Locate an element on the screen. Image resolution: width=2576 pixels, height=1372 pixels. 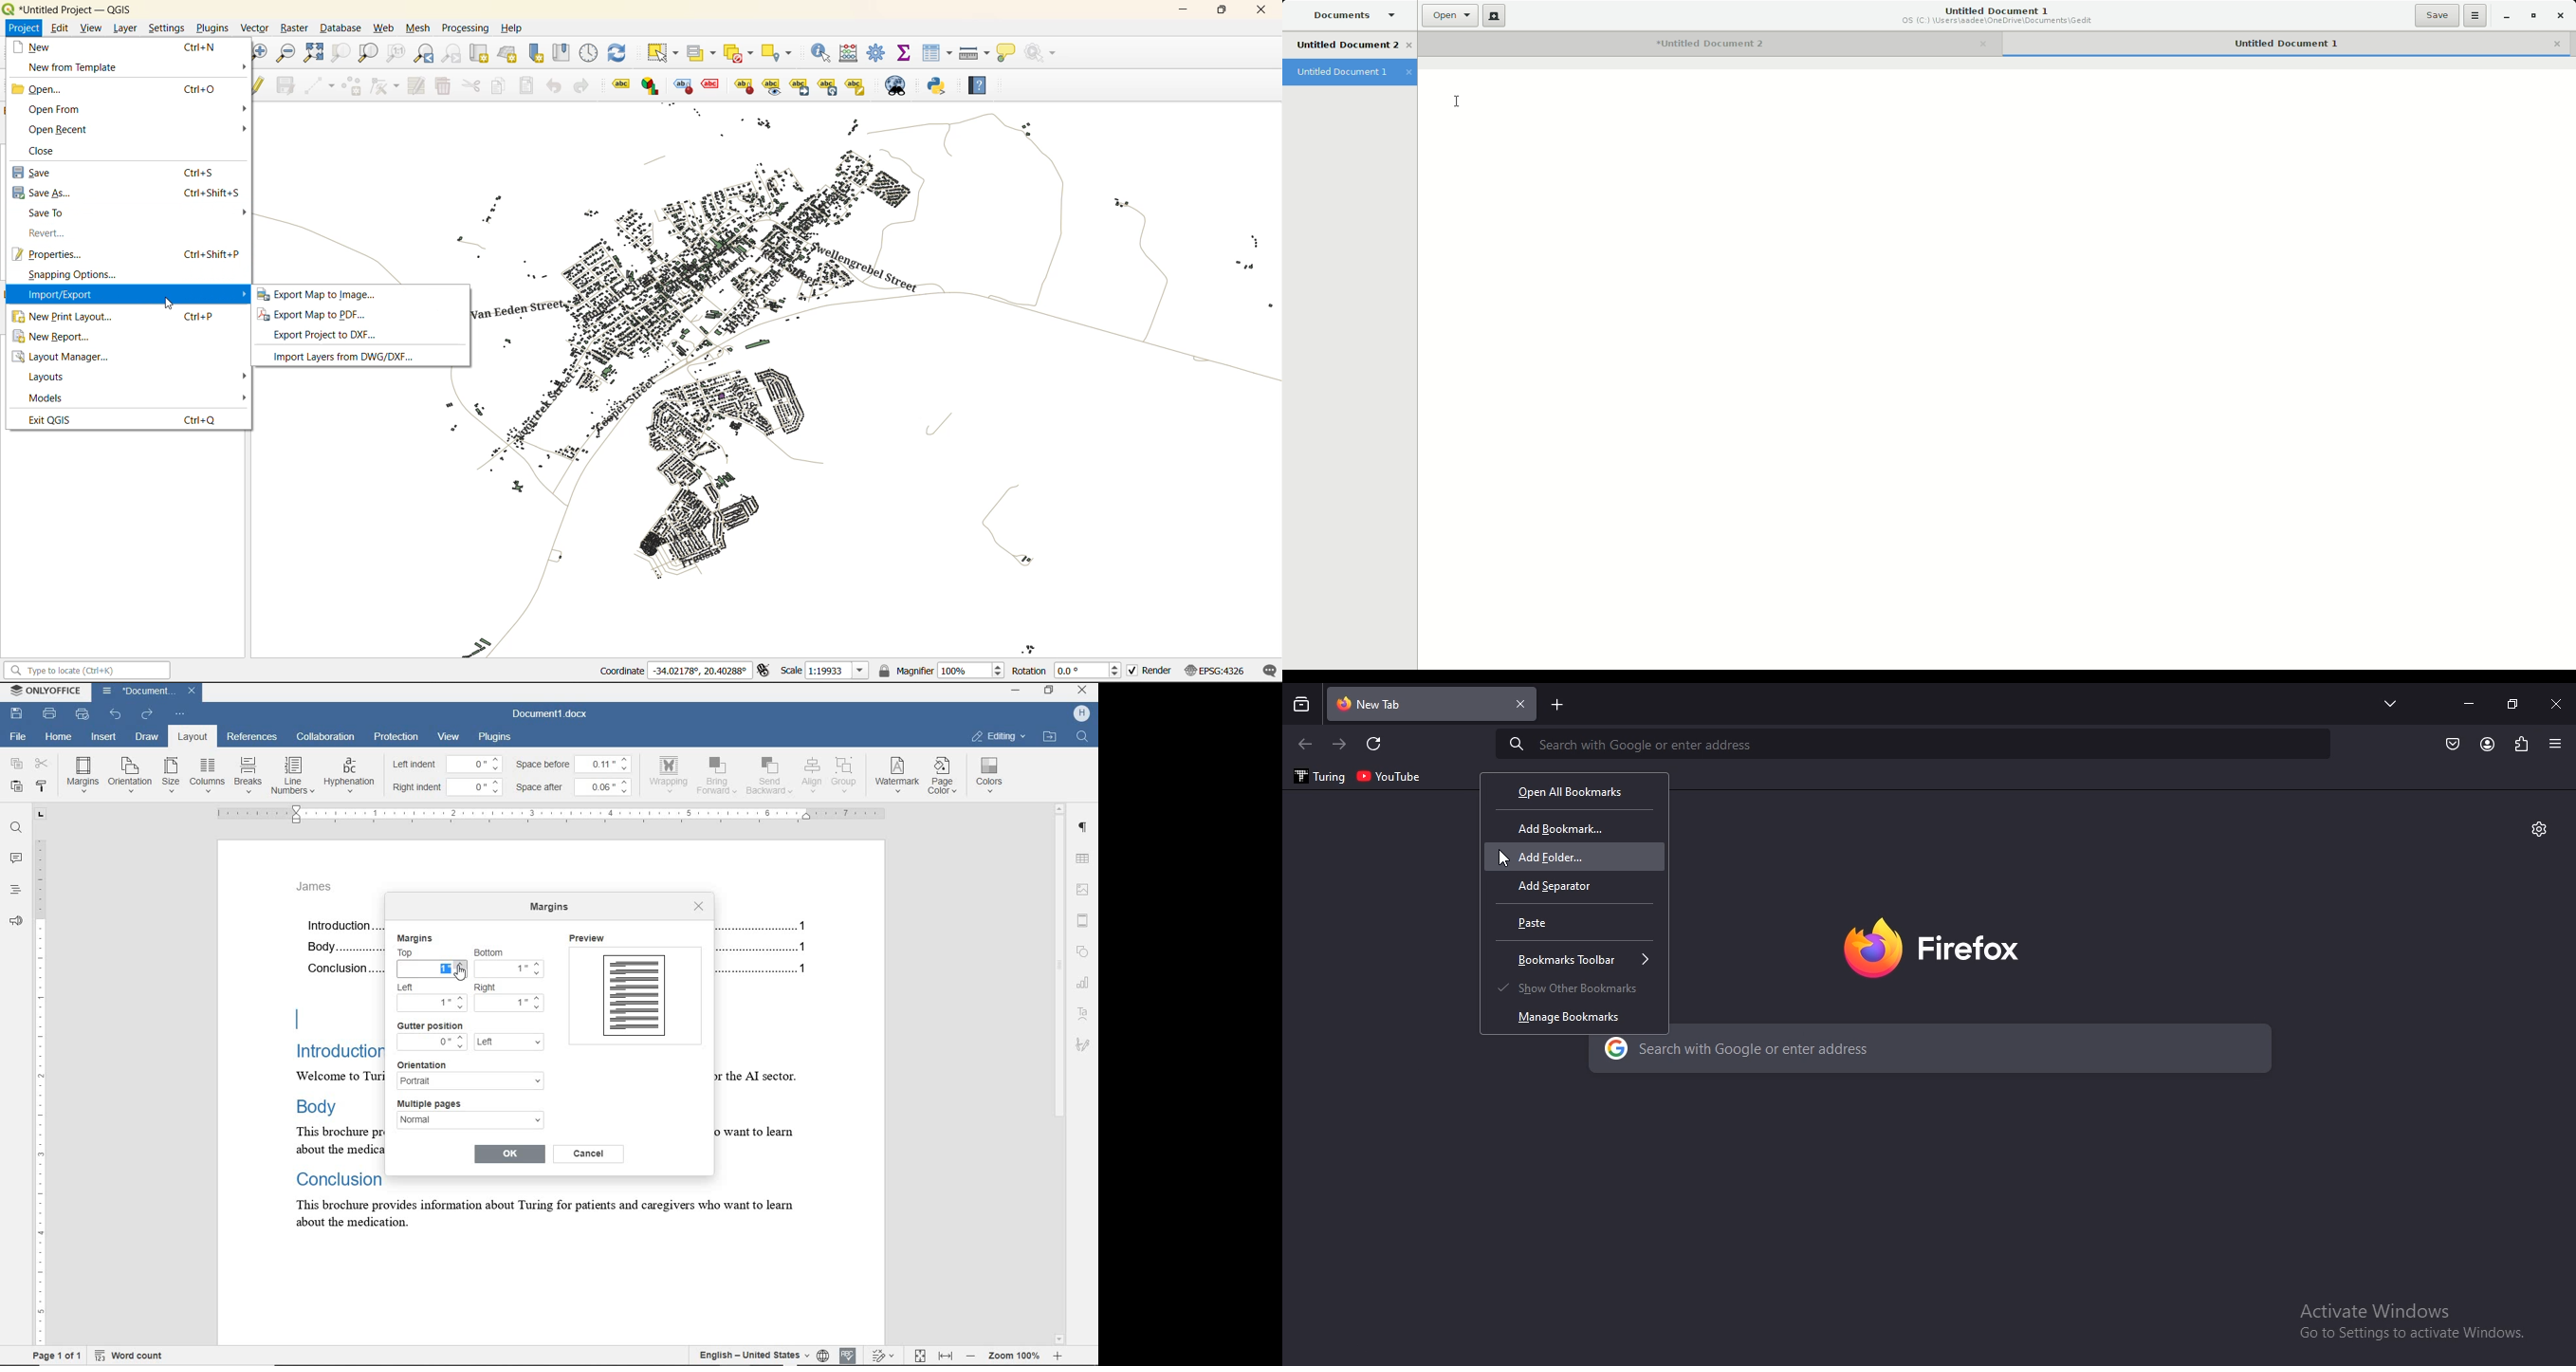
collaboration is located at coordinates (326, 738).